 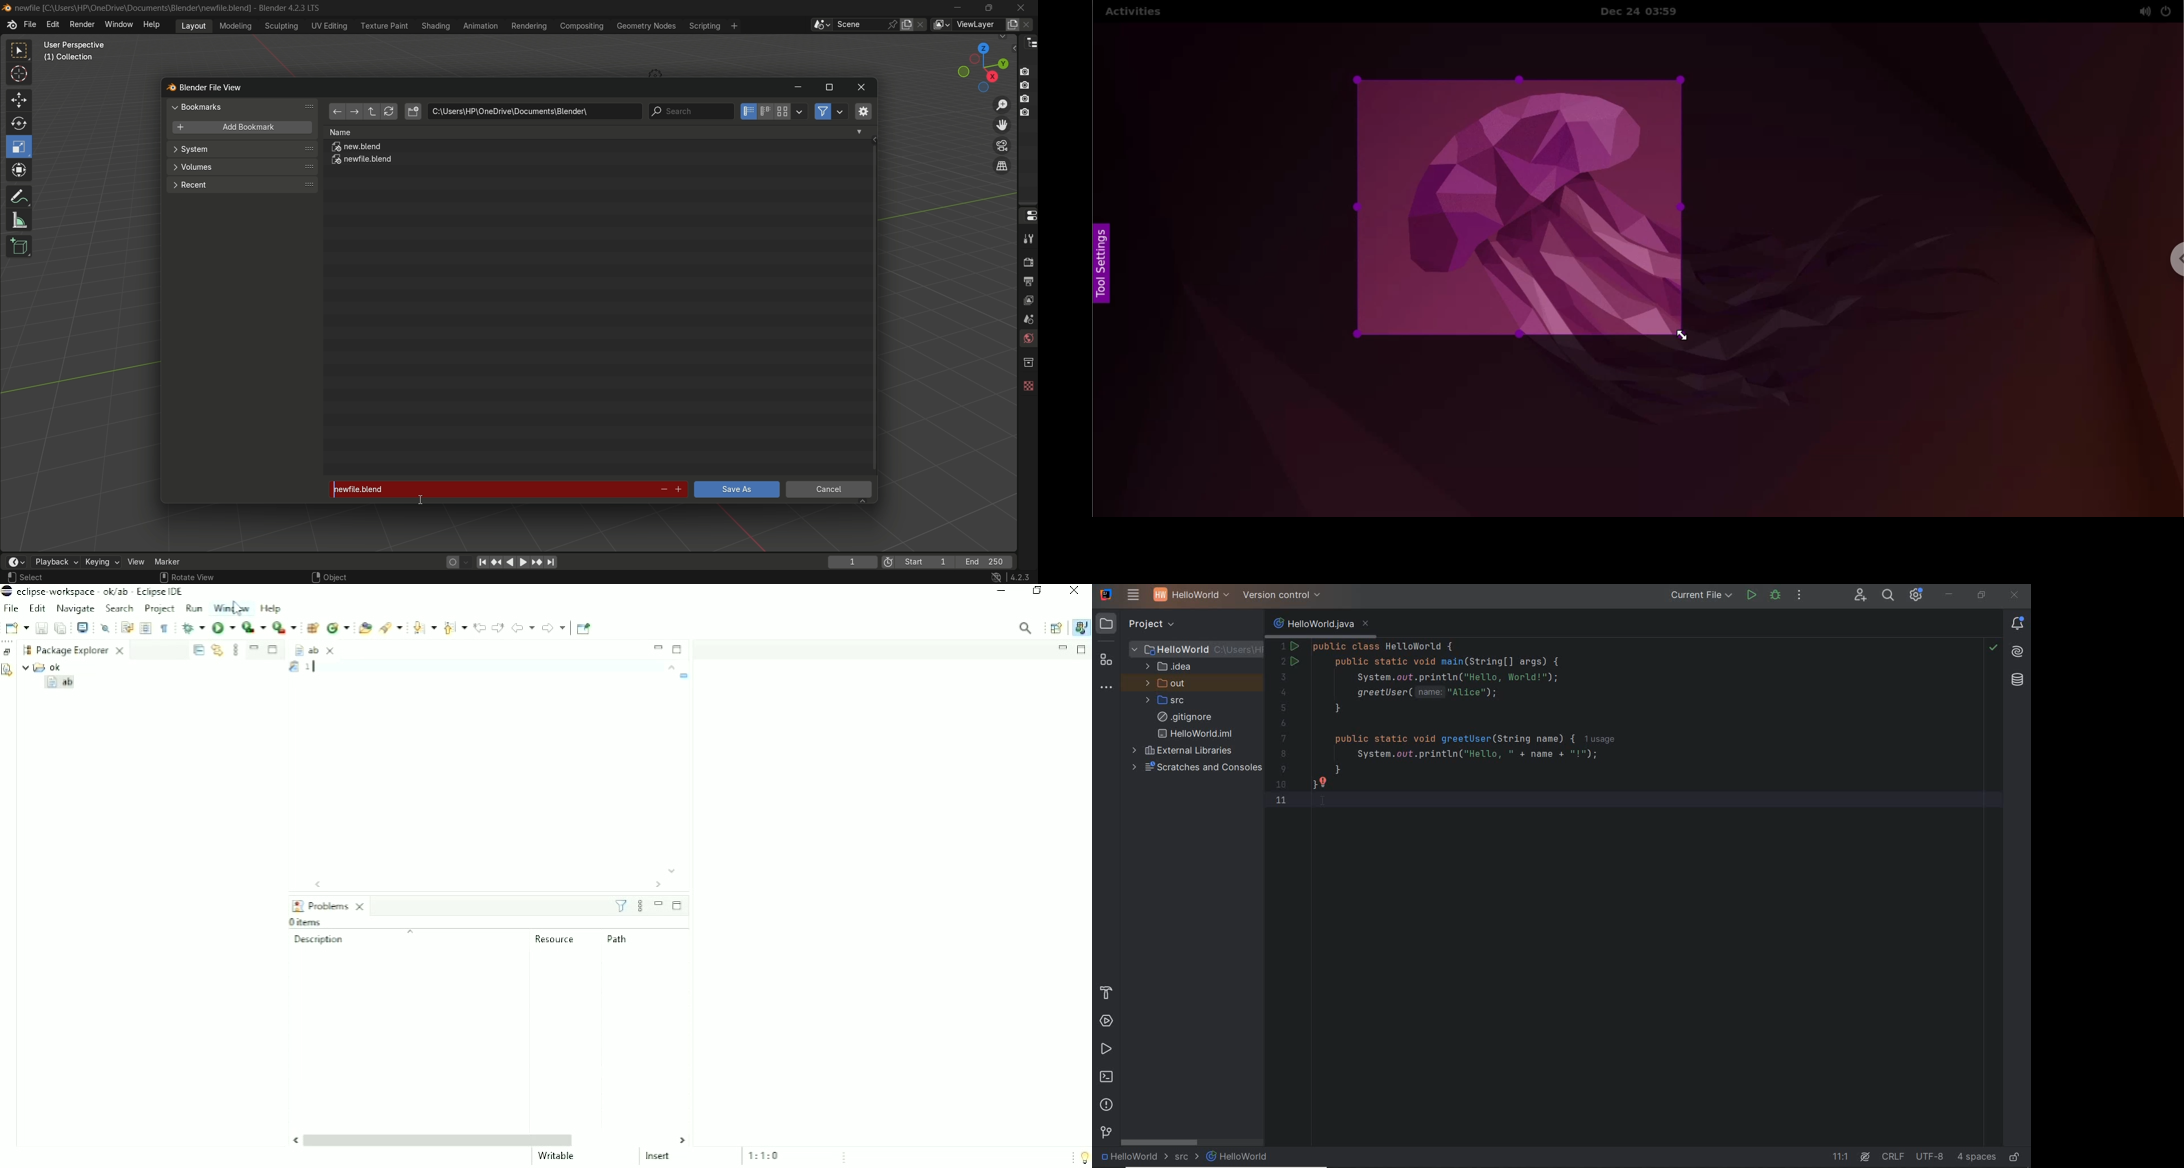 What do you see at coordinates (2019, 680) in the screenshot?
I see `database` at bounding box center [2019, 680].